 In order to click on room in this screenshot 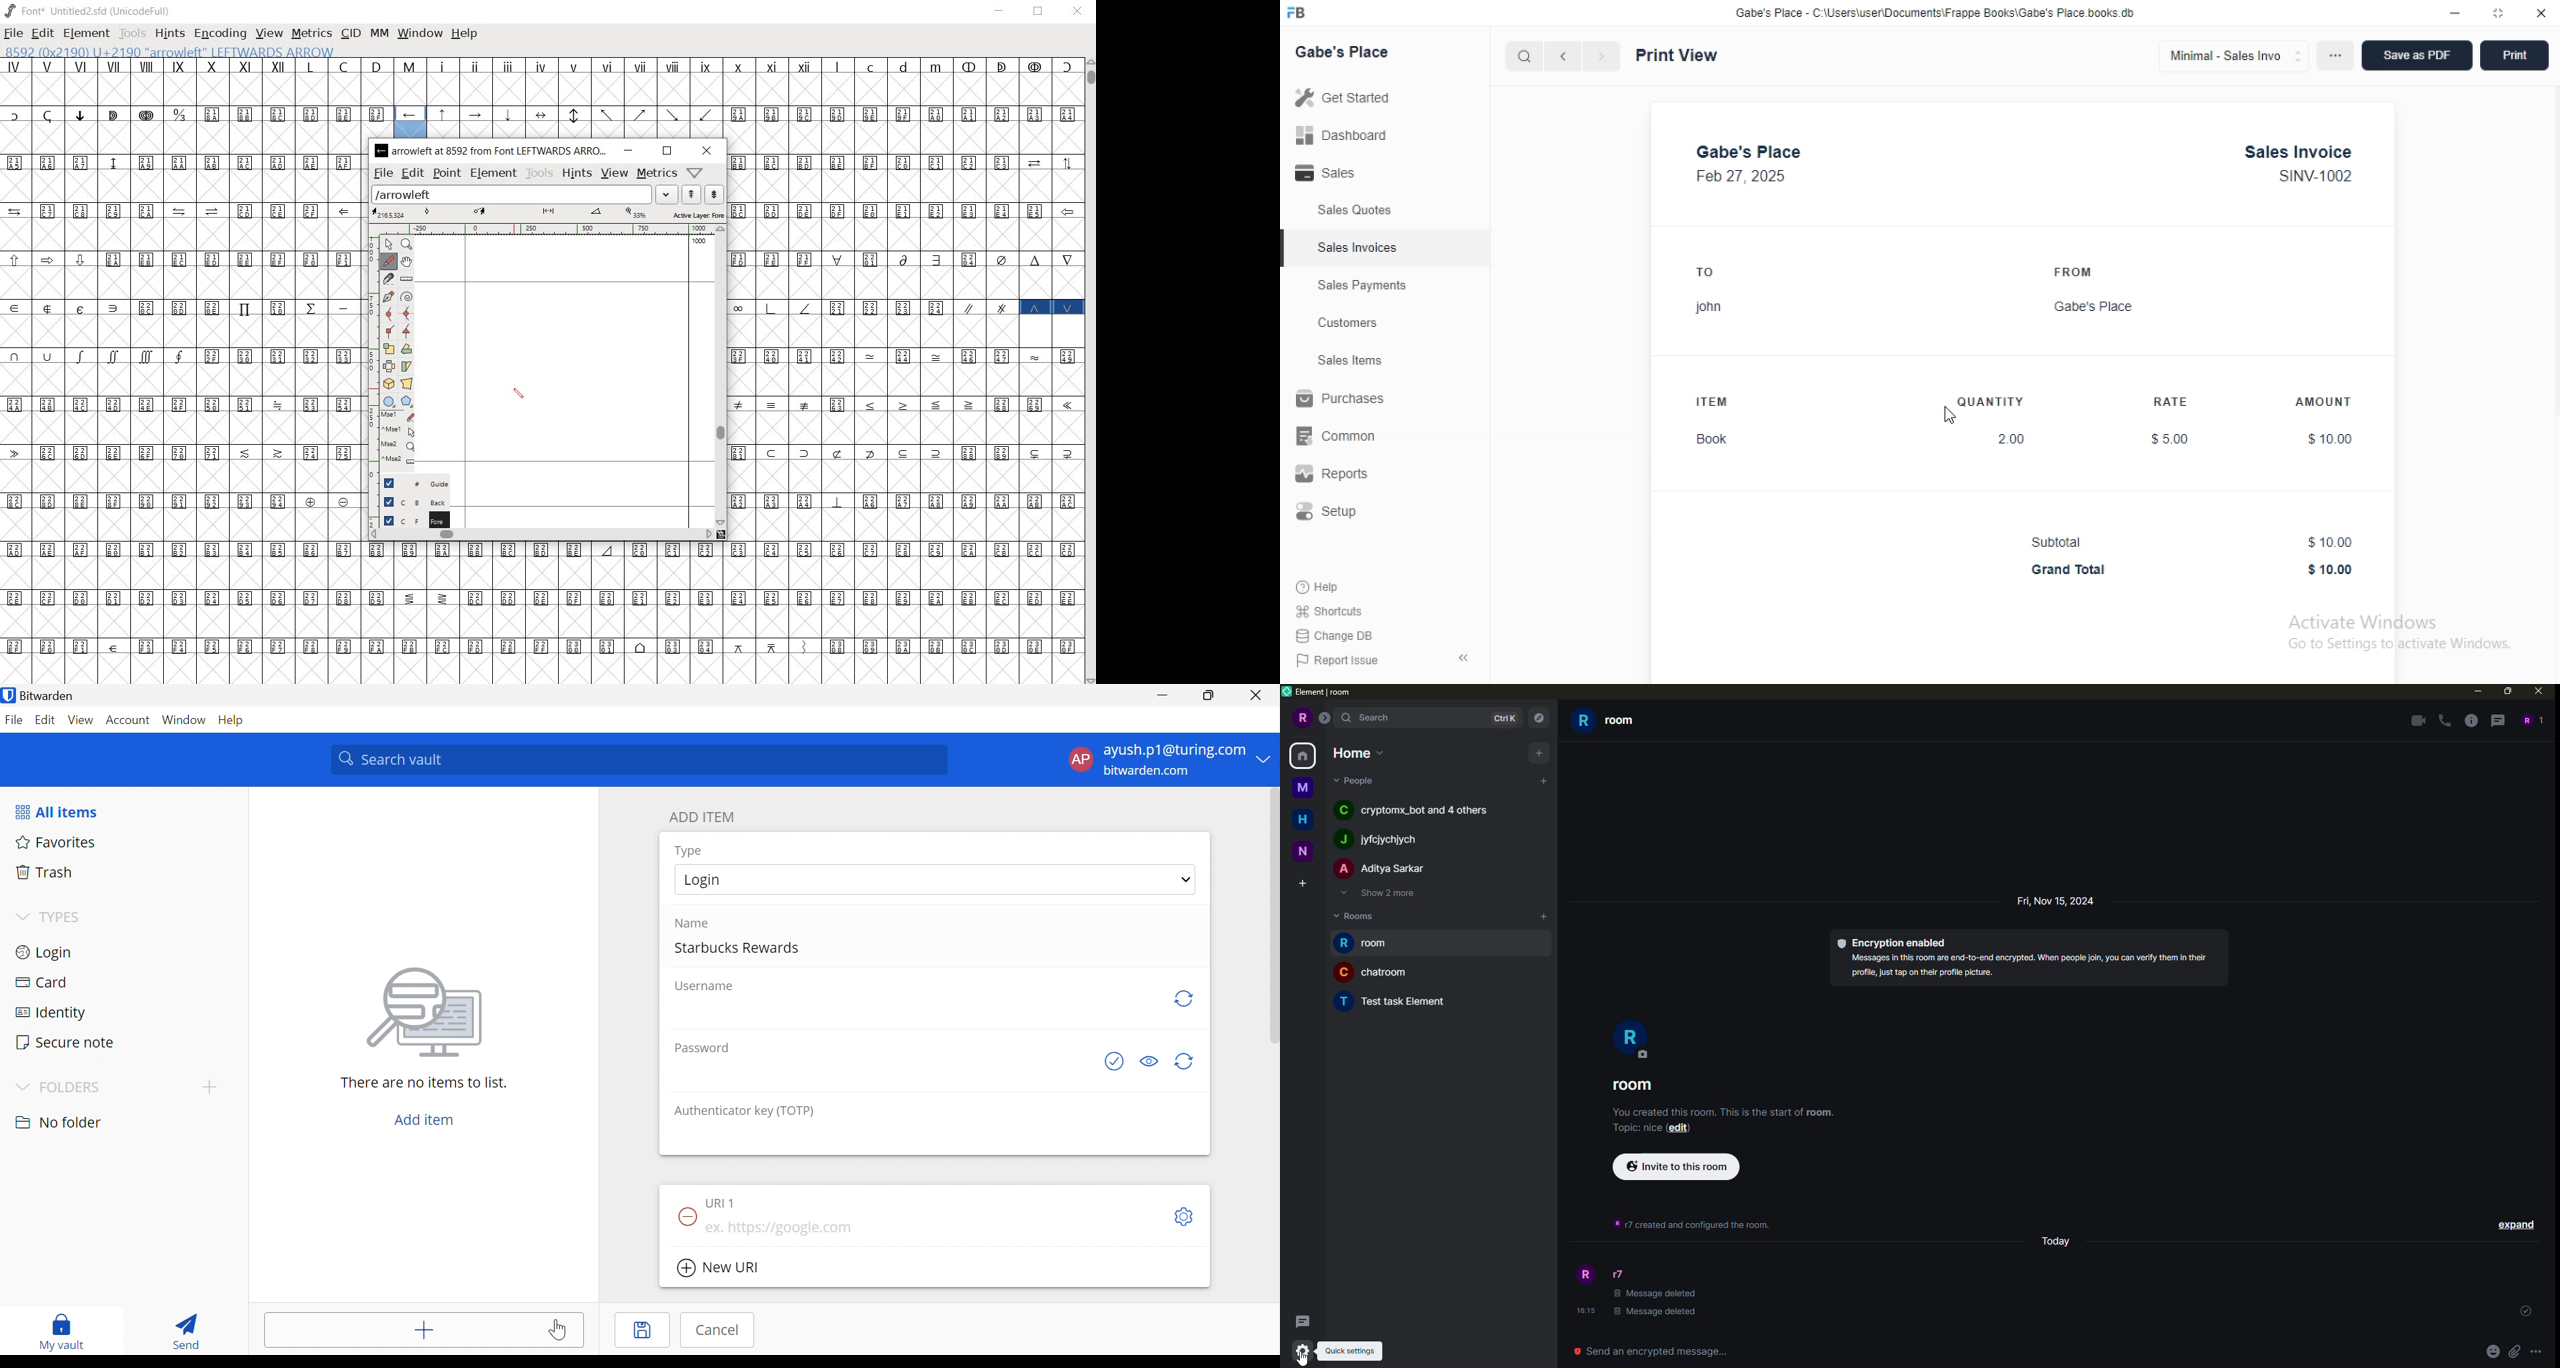, I will do `click(1607, 721)`.